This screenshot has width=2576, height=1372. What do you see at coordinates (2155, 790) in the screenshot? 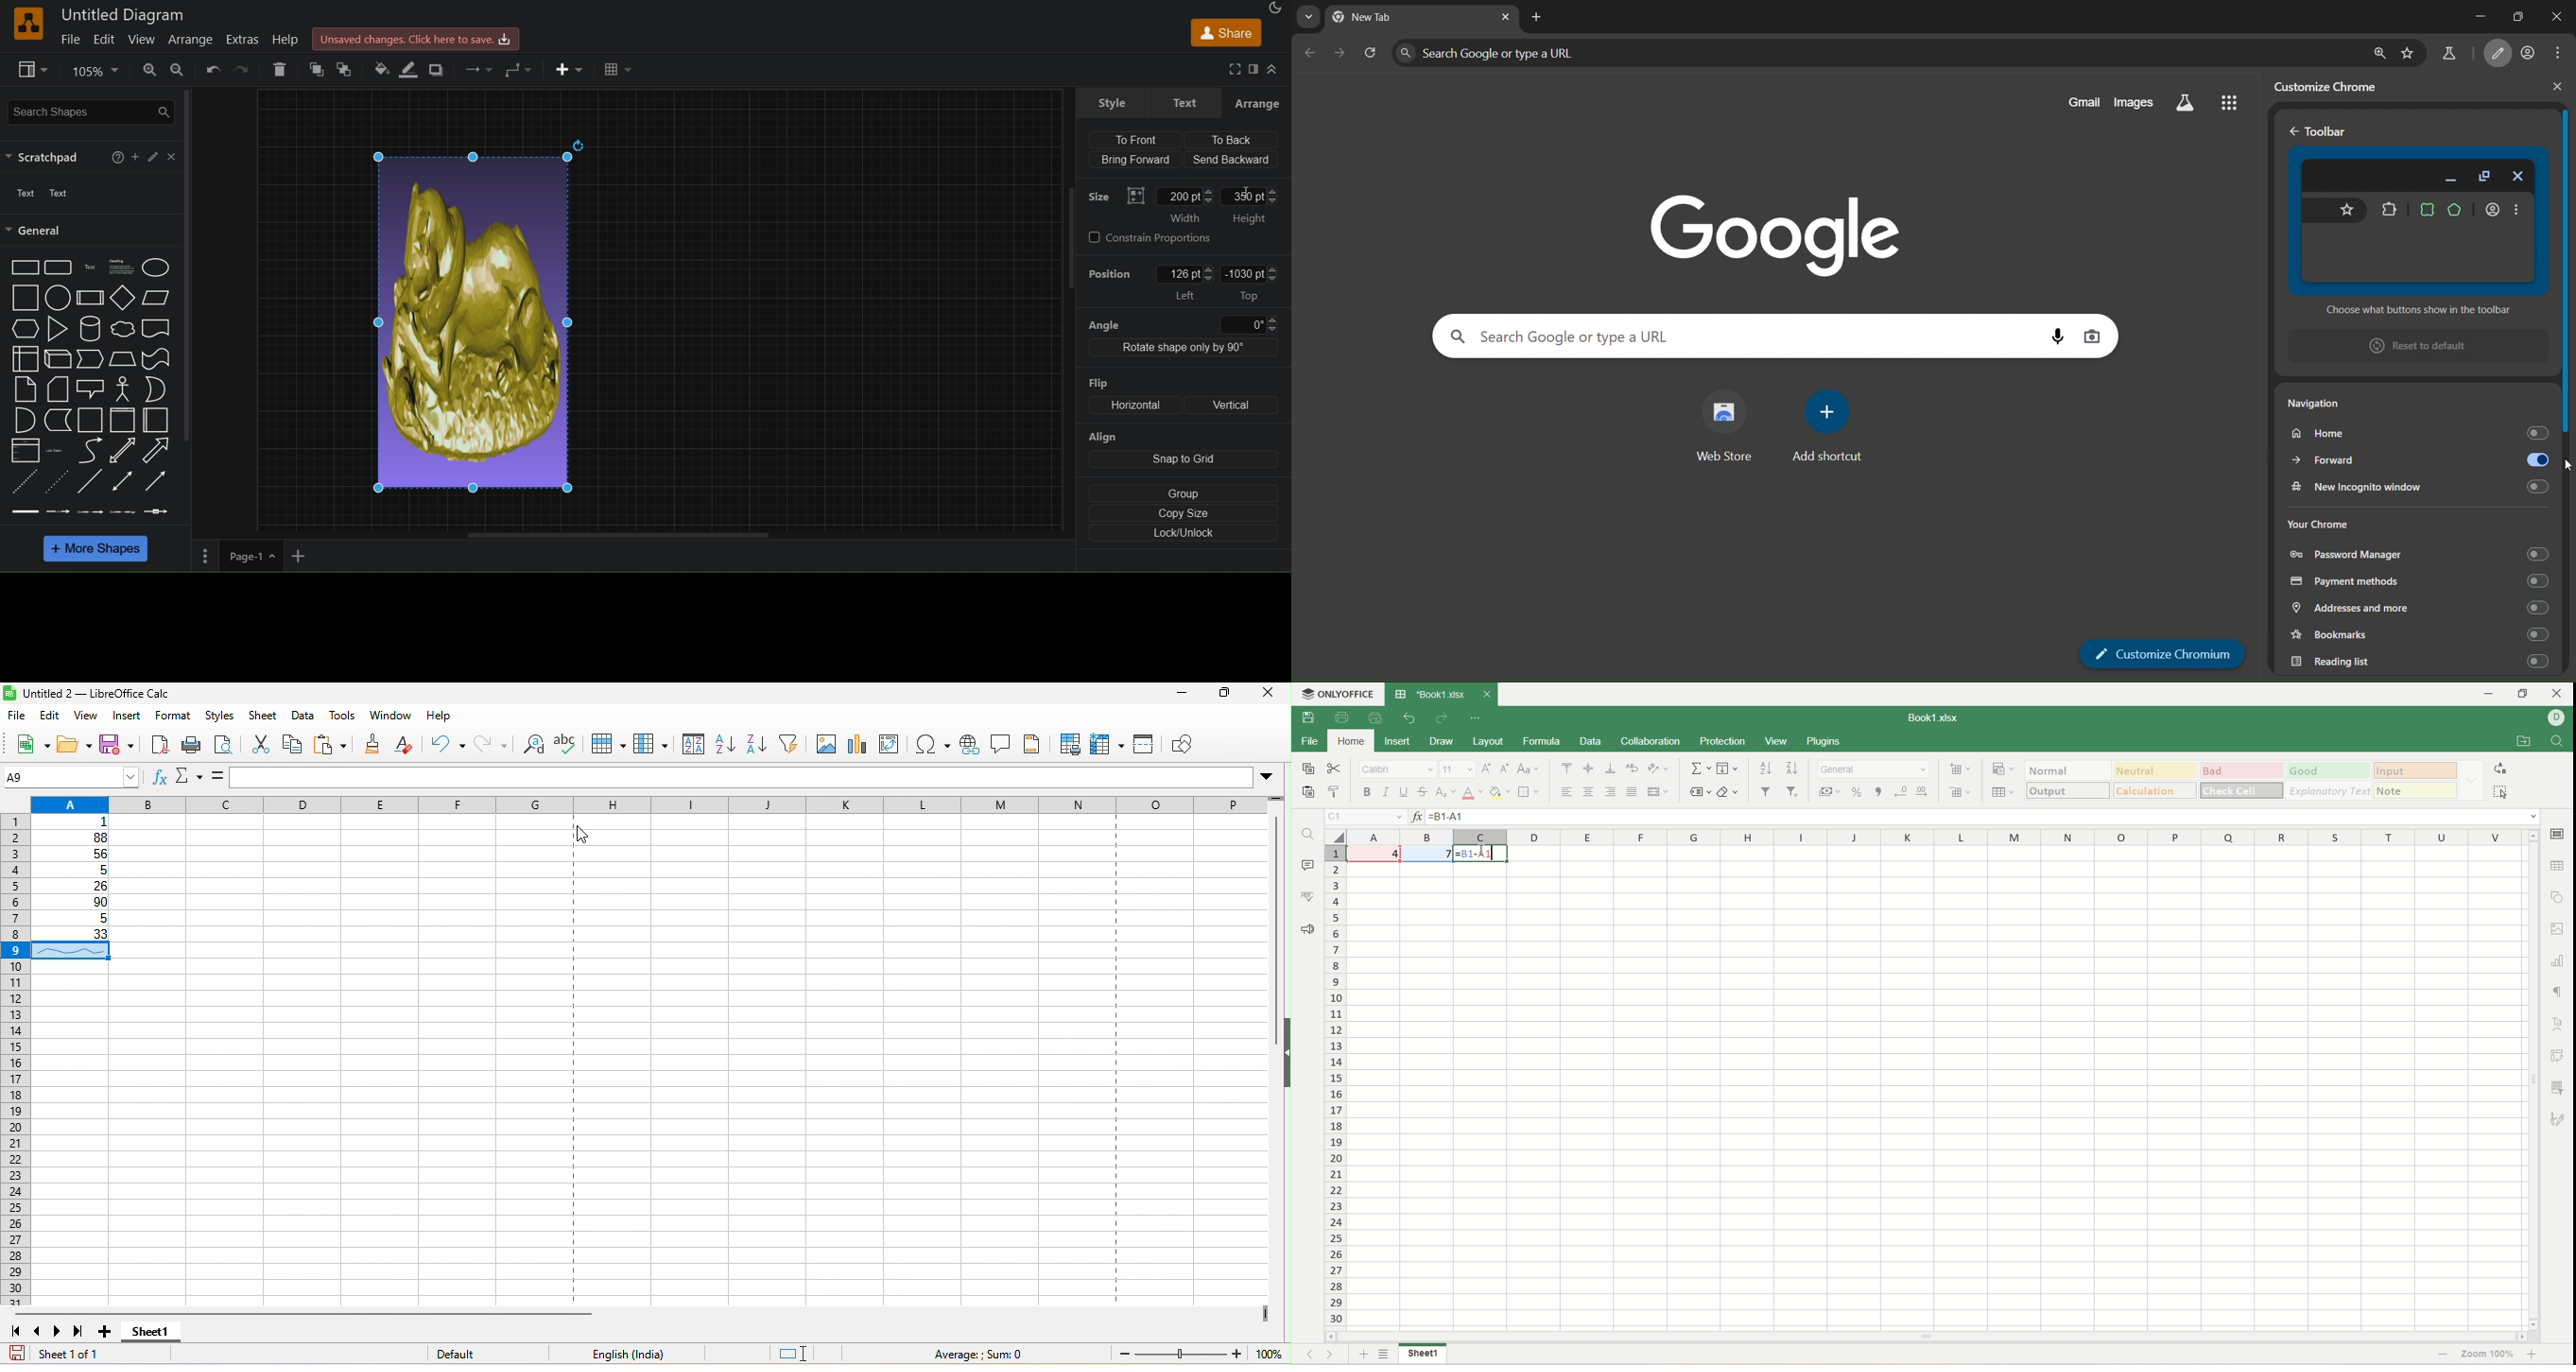
I see `calculation` at bounding box center [2155, 790].